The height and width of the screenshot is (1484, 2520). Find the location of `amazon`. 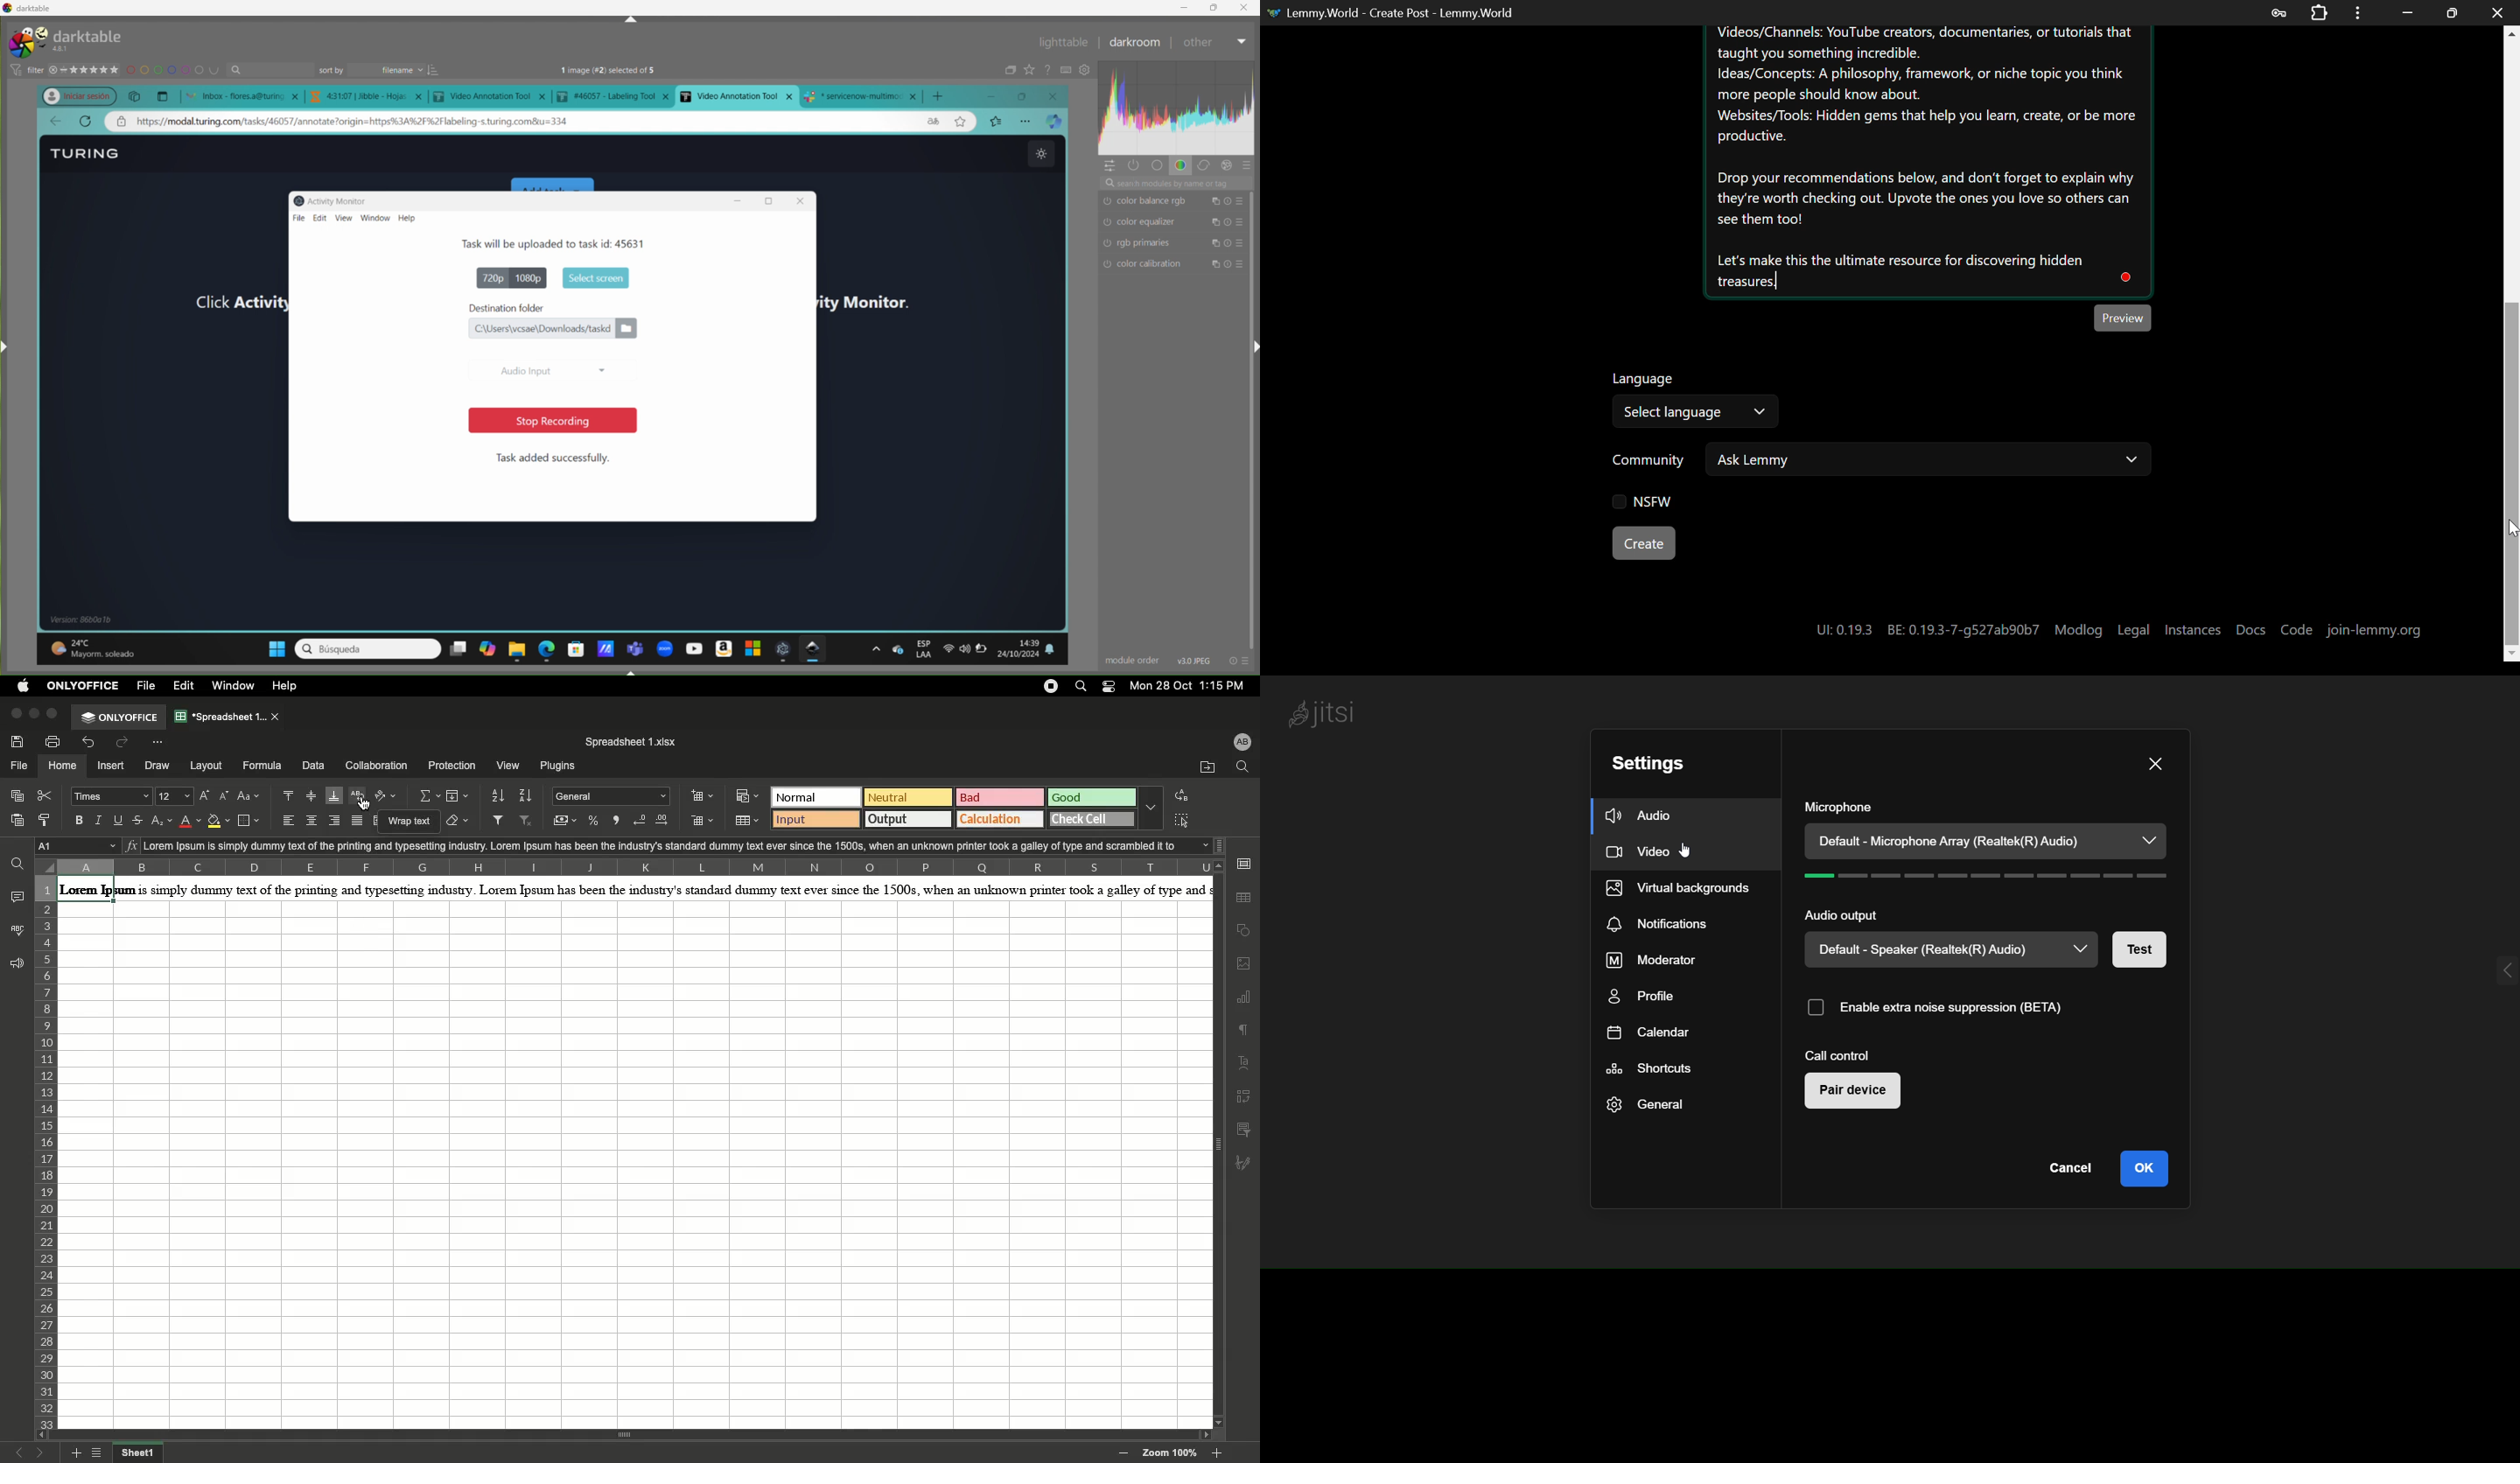

amazon is located at coordinates (722, 648).